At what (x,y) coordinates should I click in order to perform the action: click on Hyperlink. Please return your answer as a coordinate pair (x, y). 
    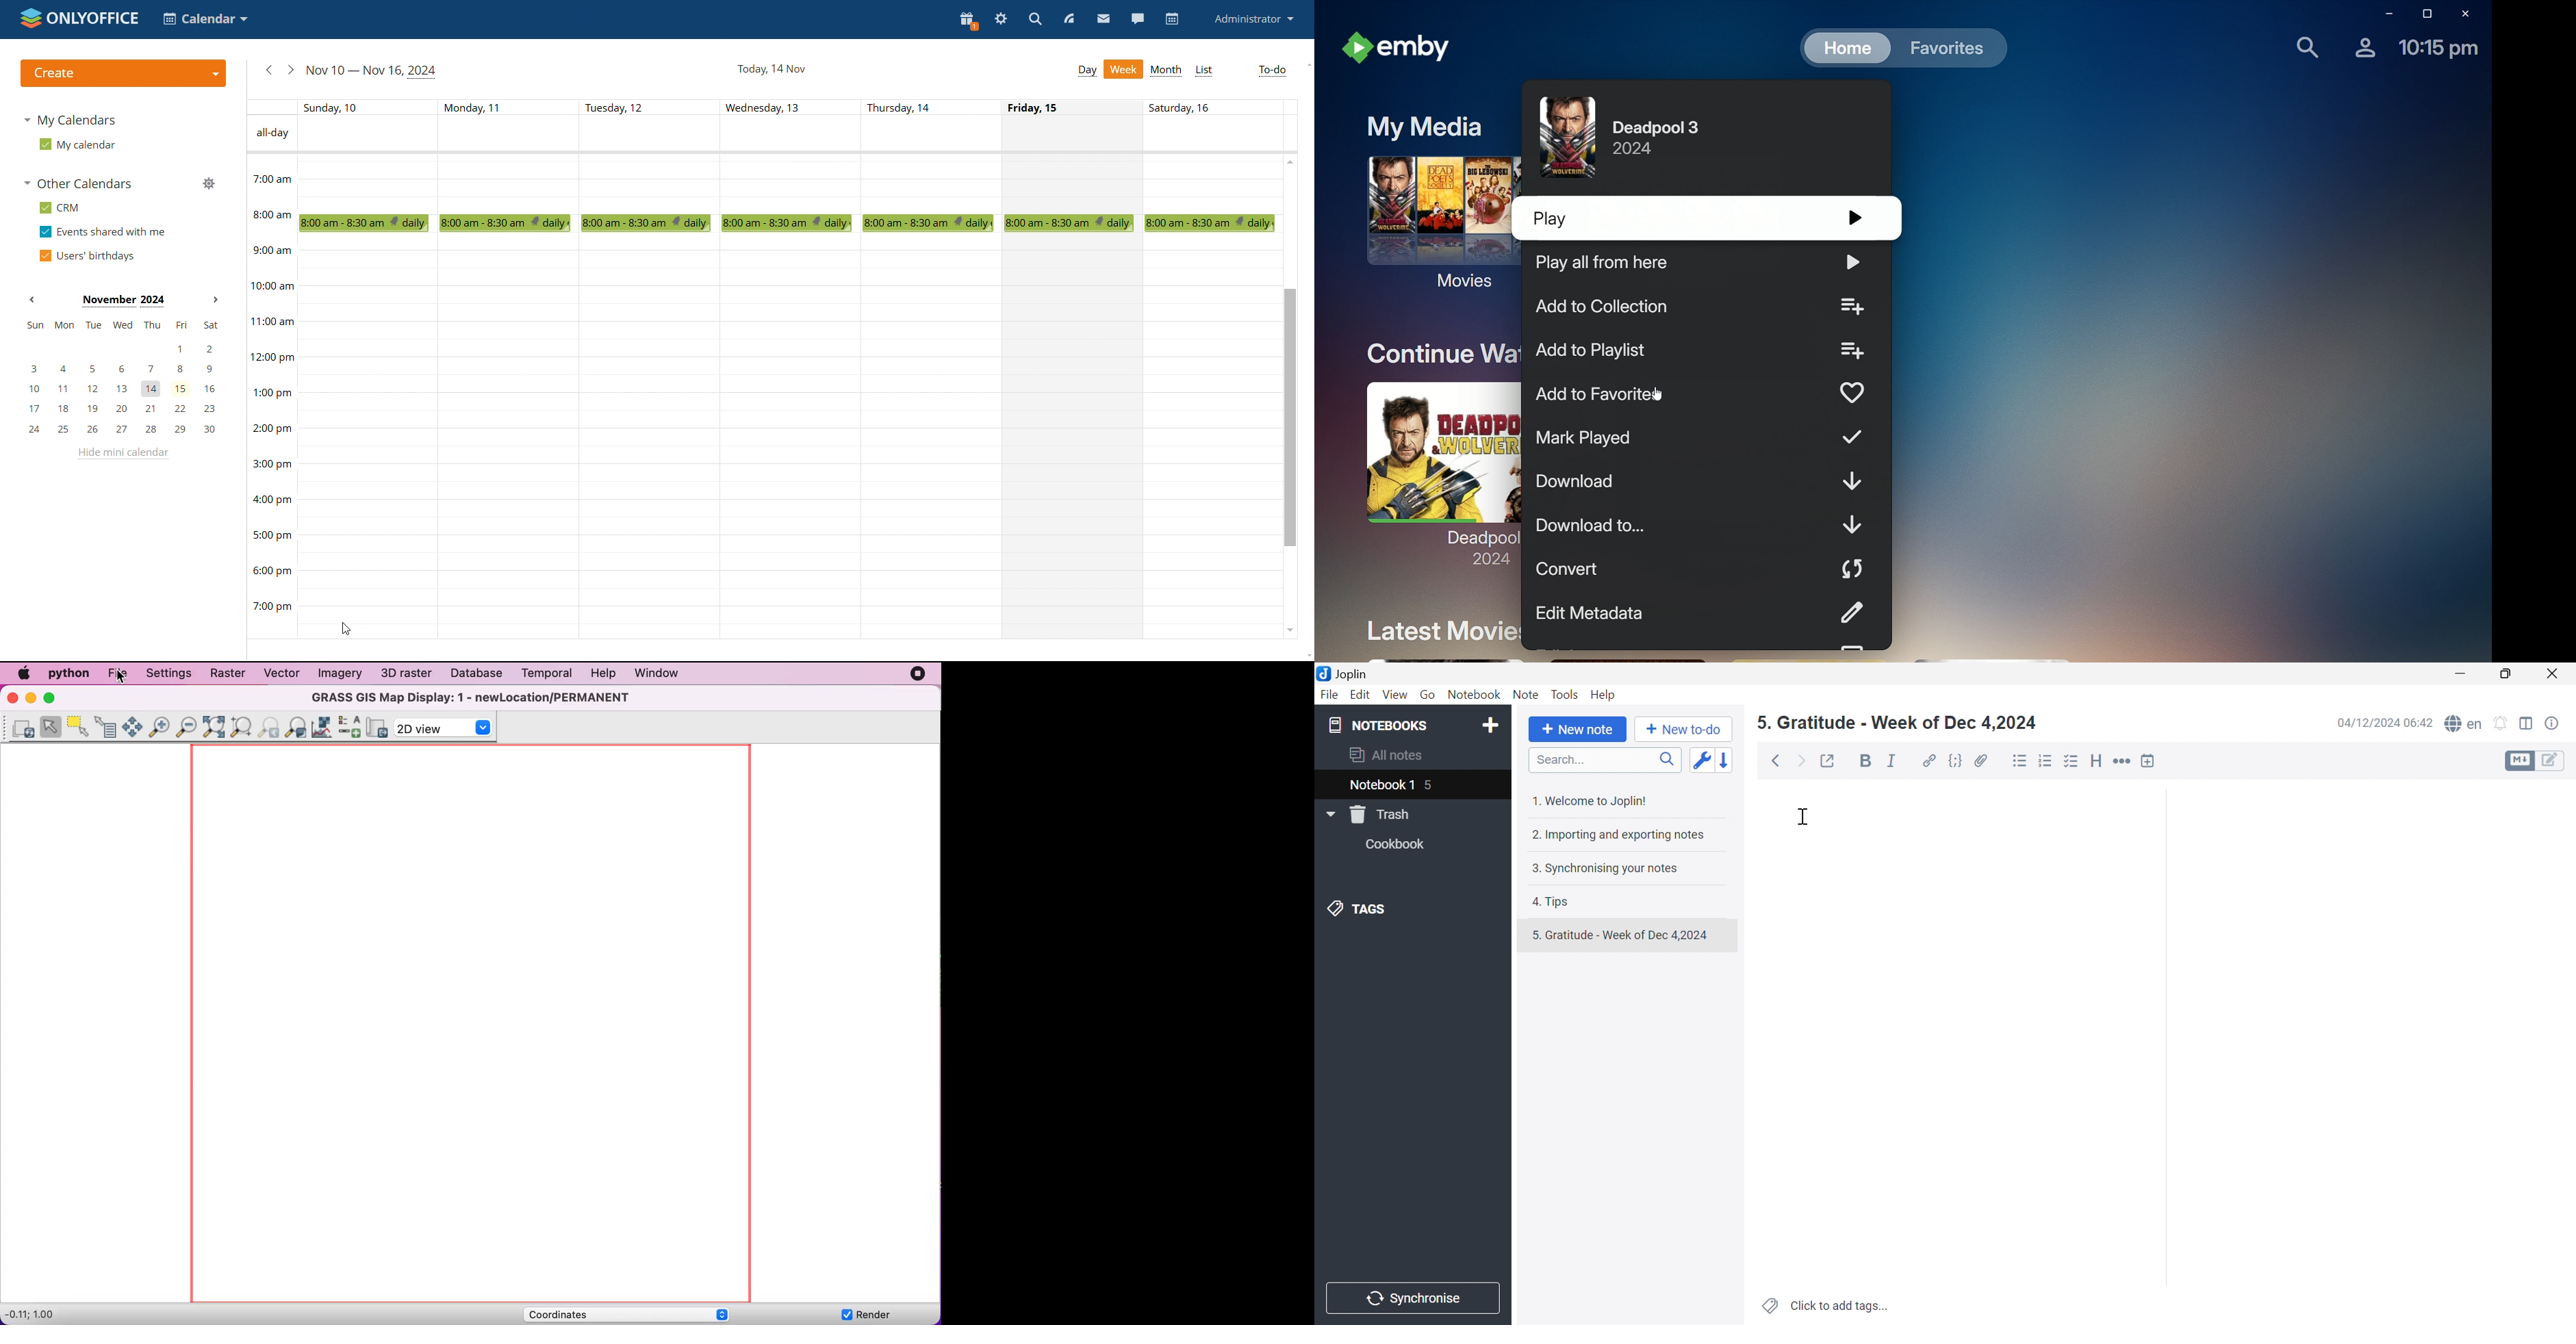
    Looking at the image, I should click on (1928, 760).